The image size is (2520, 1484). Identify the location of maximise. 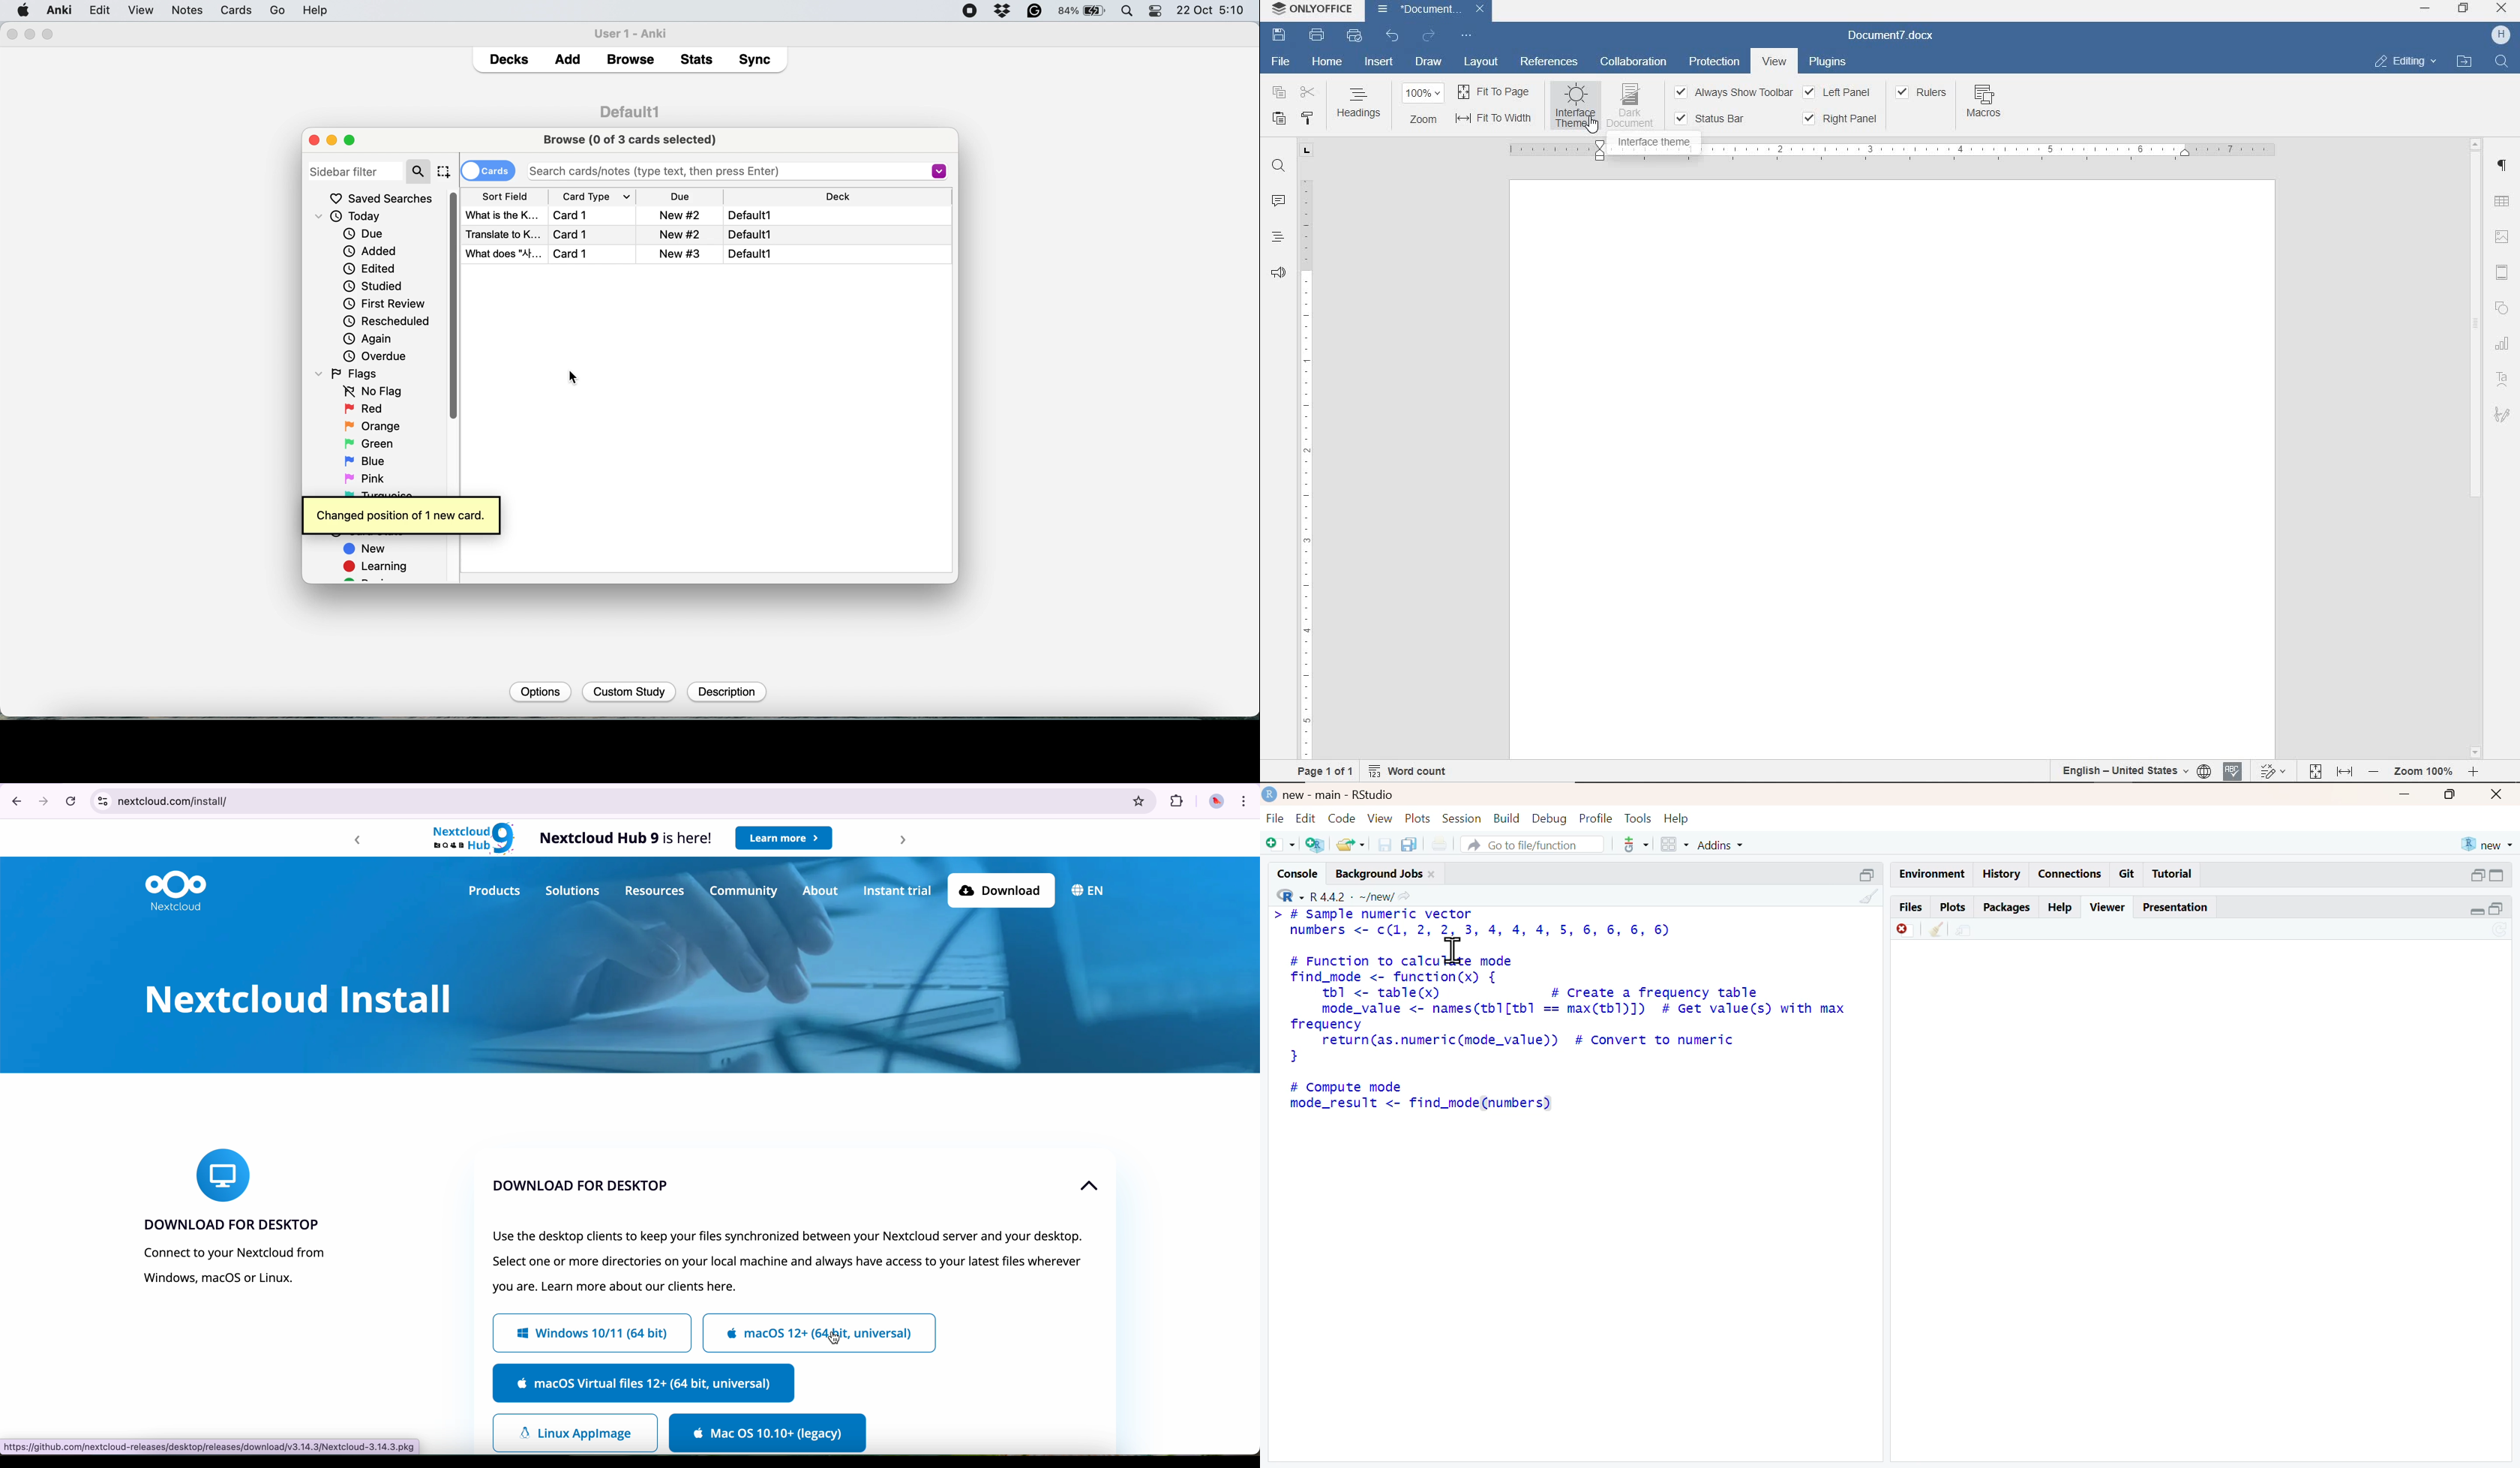
(2448, 794).